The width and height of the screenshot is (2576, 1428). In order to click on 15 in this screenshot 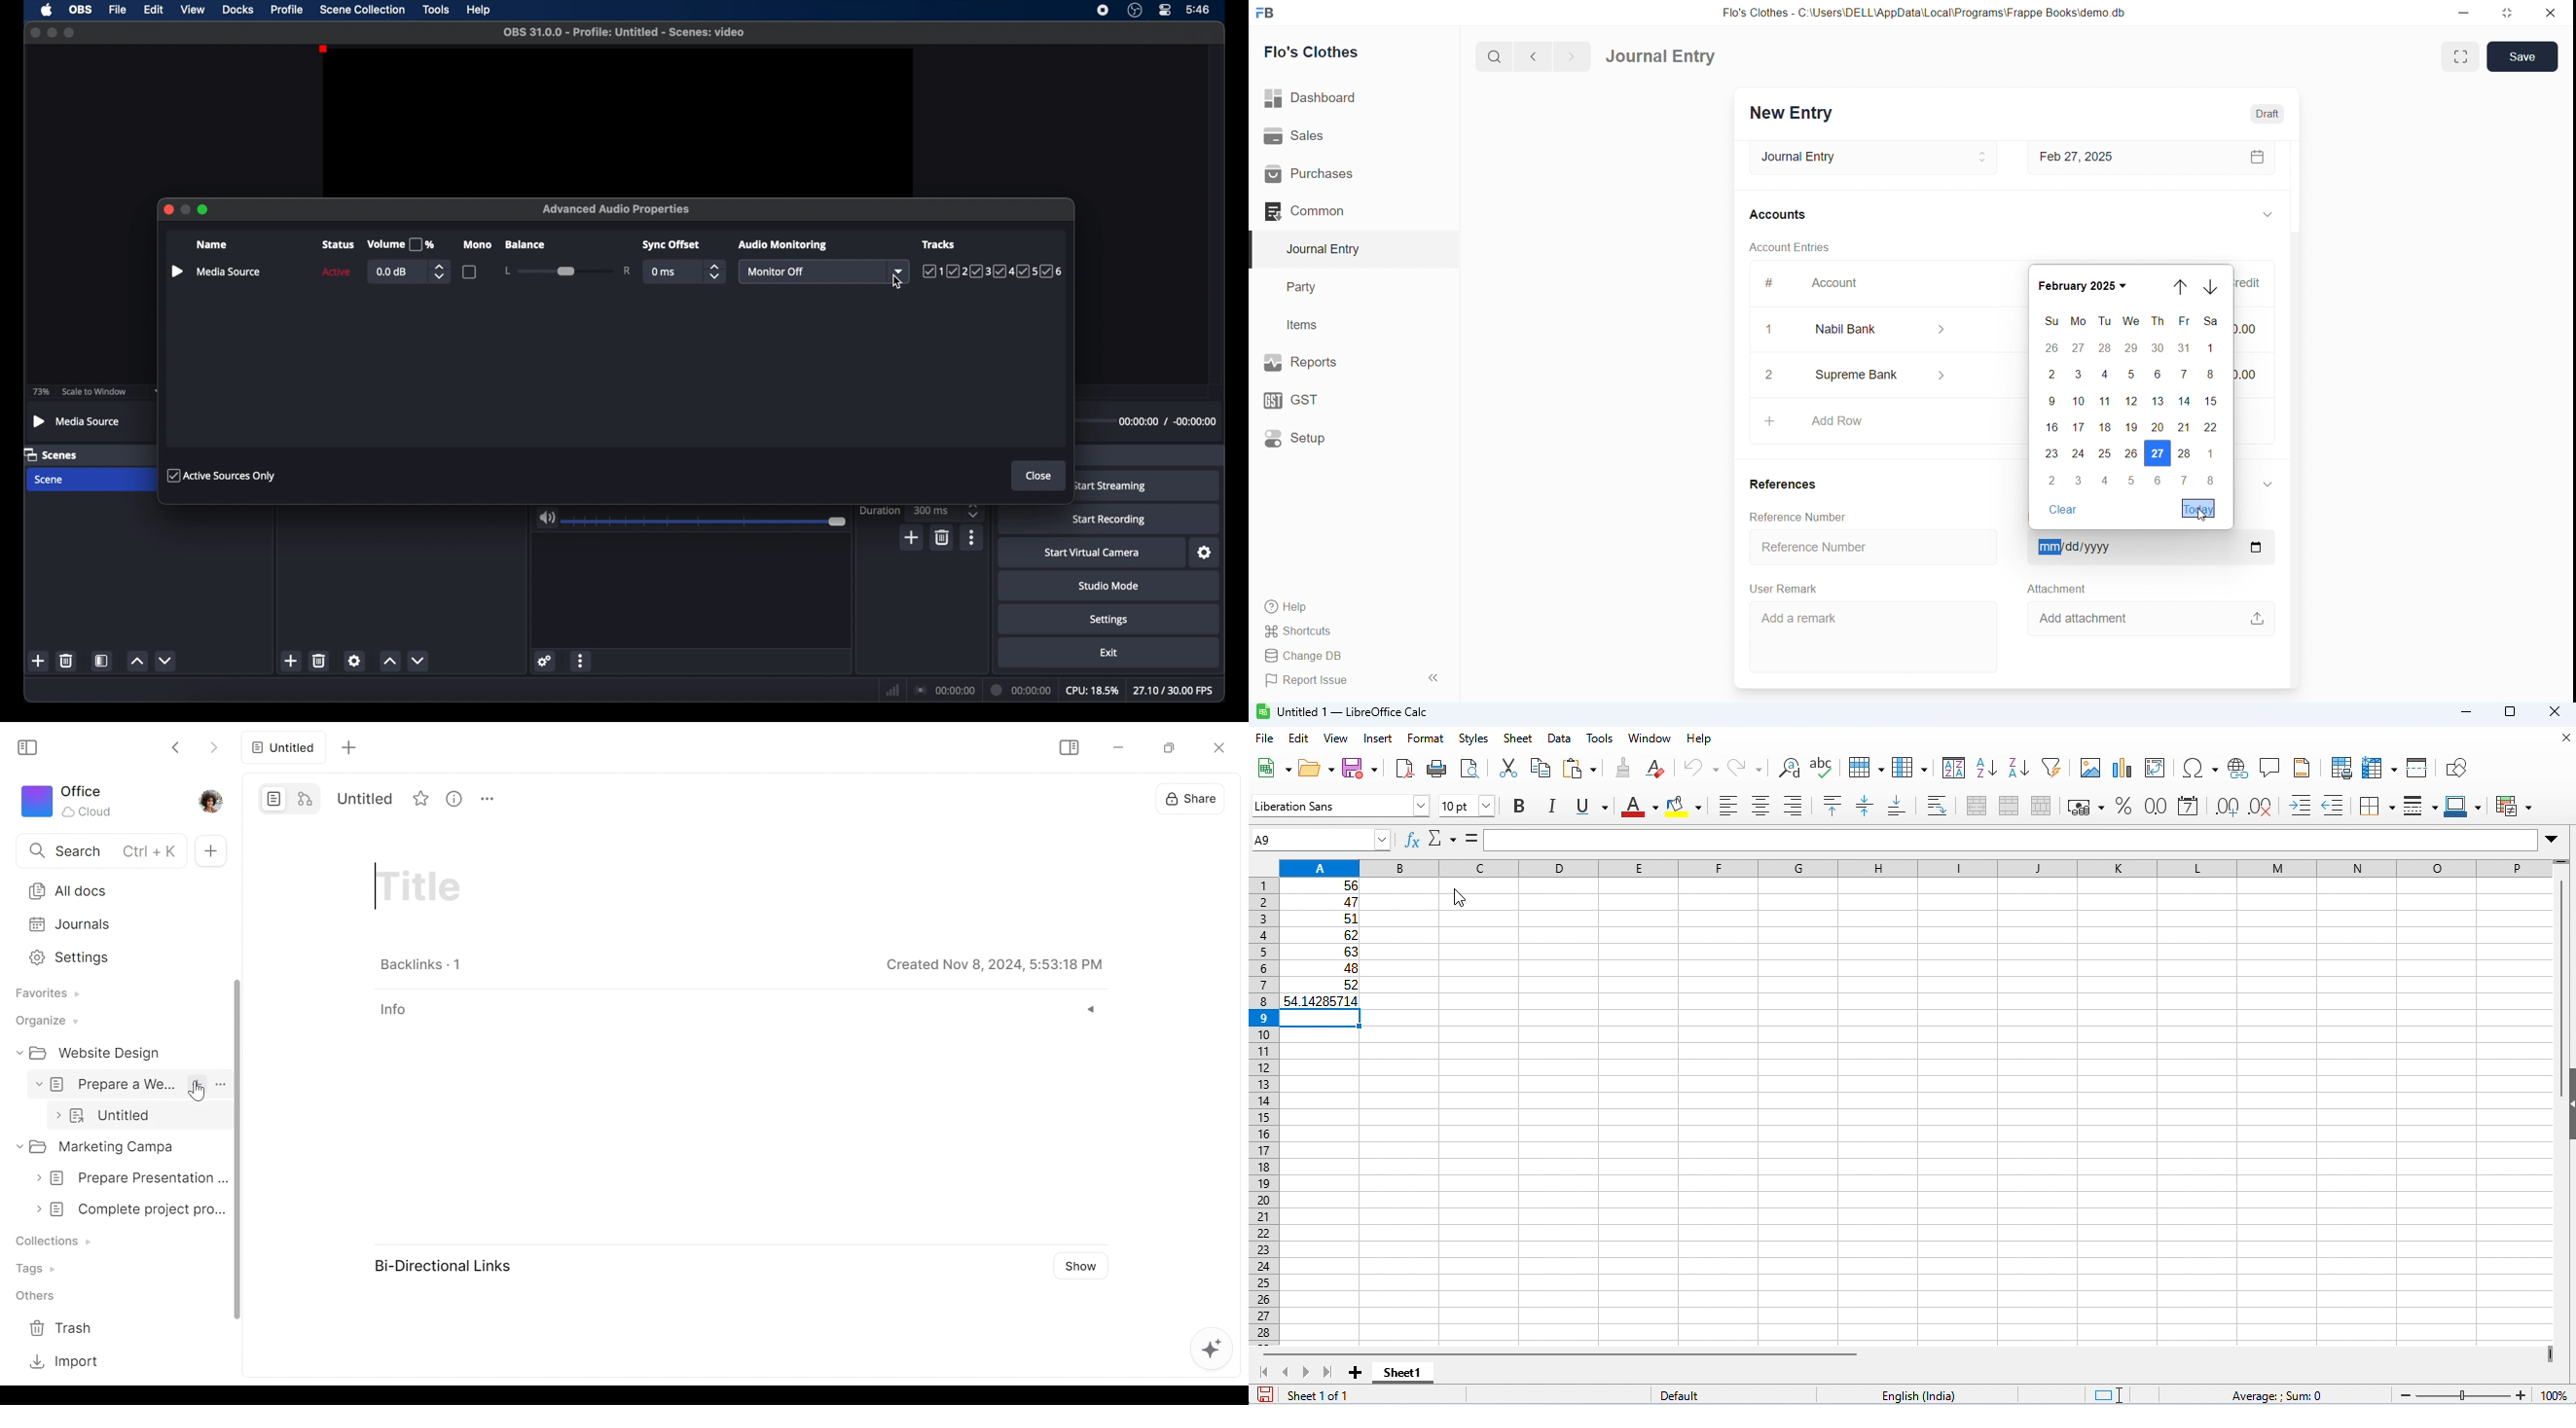, I will do `click(2210, 402)`.